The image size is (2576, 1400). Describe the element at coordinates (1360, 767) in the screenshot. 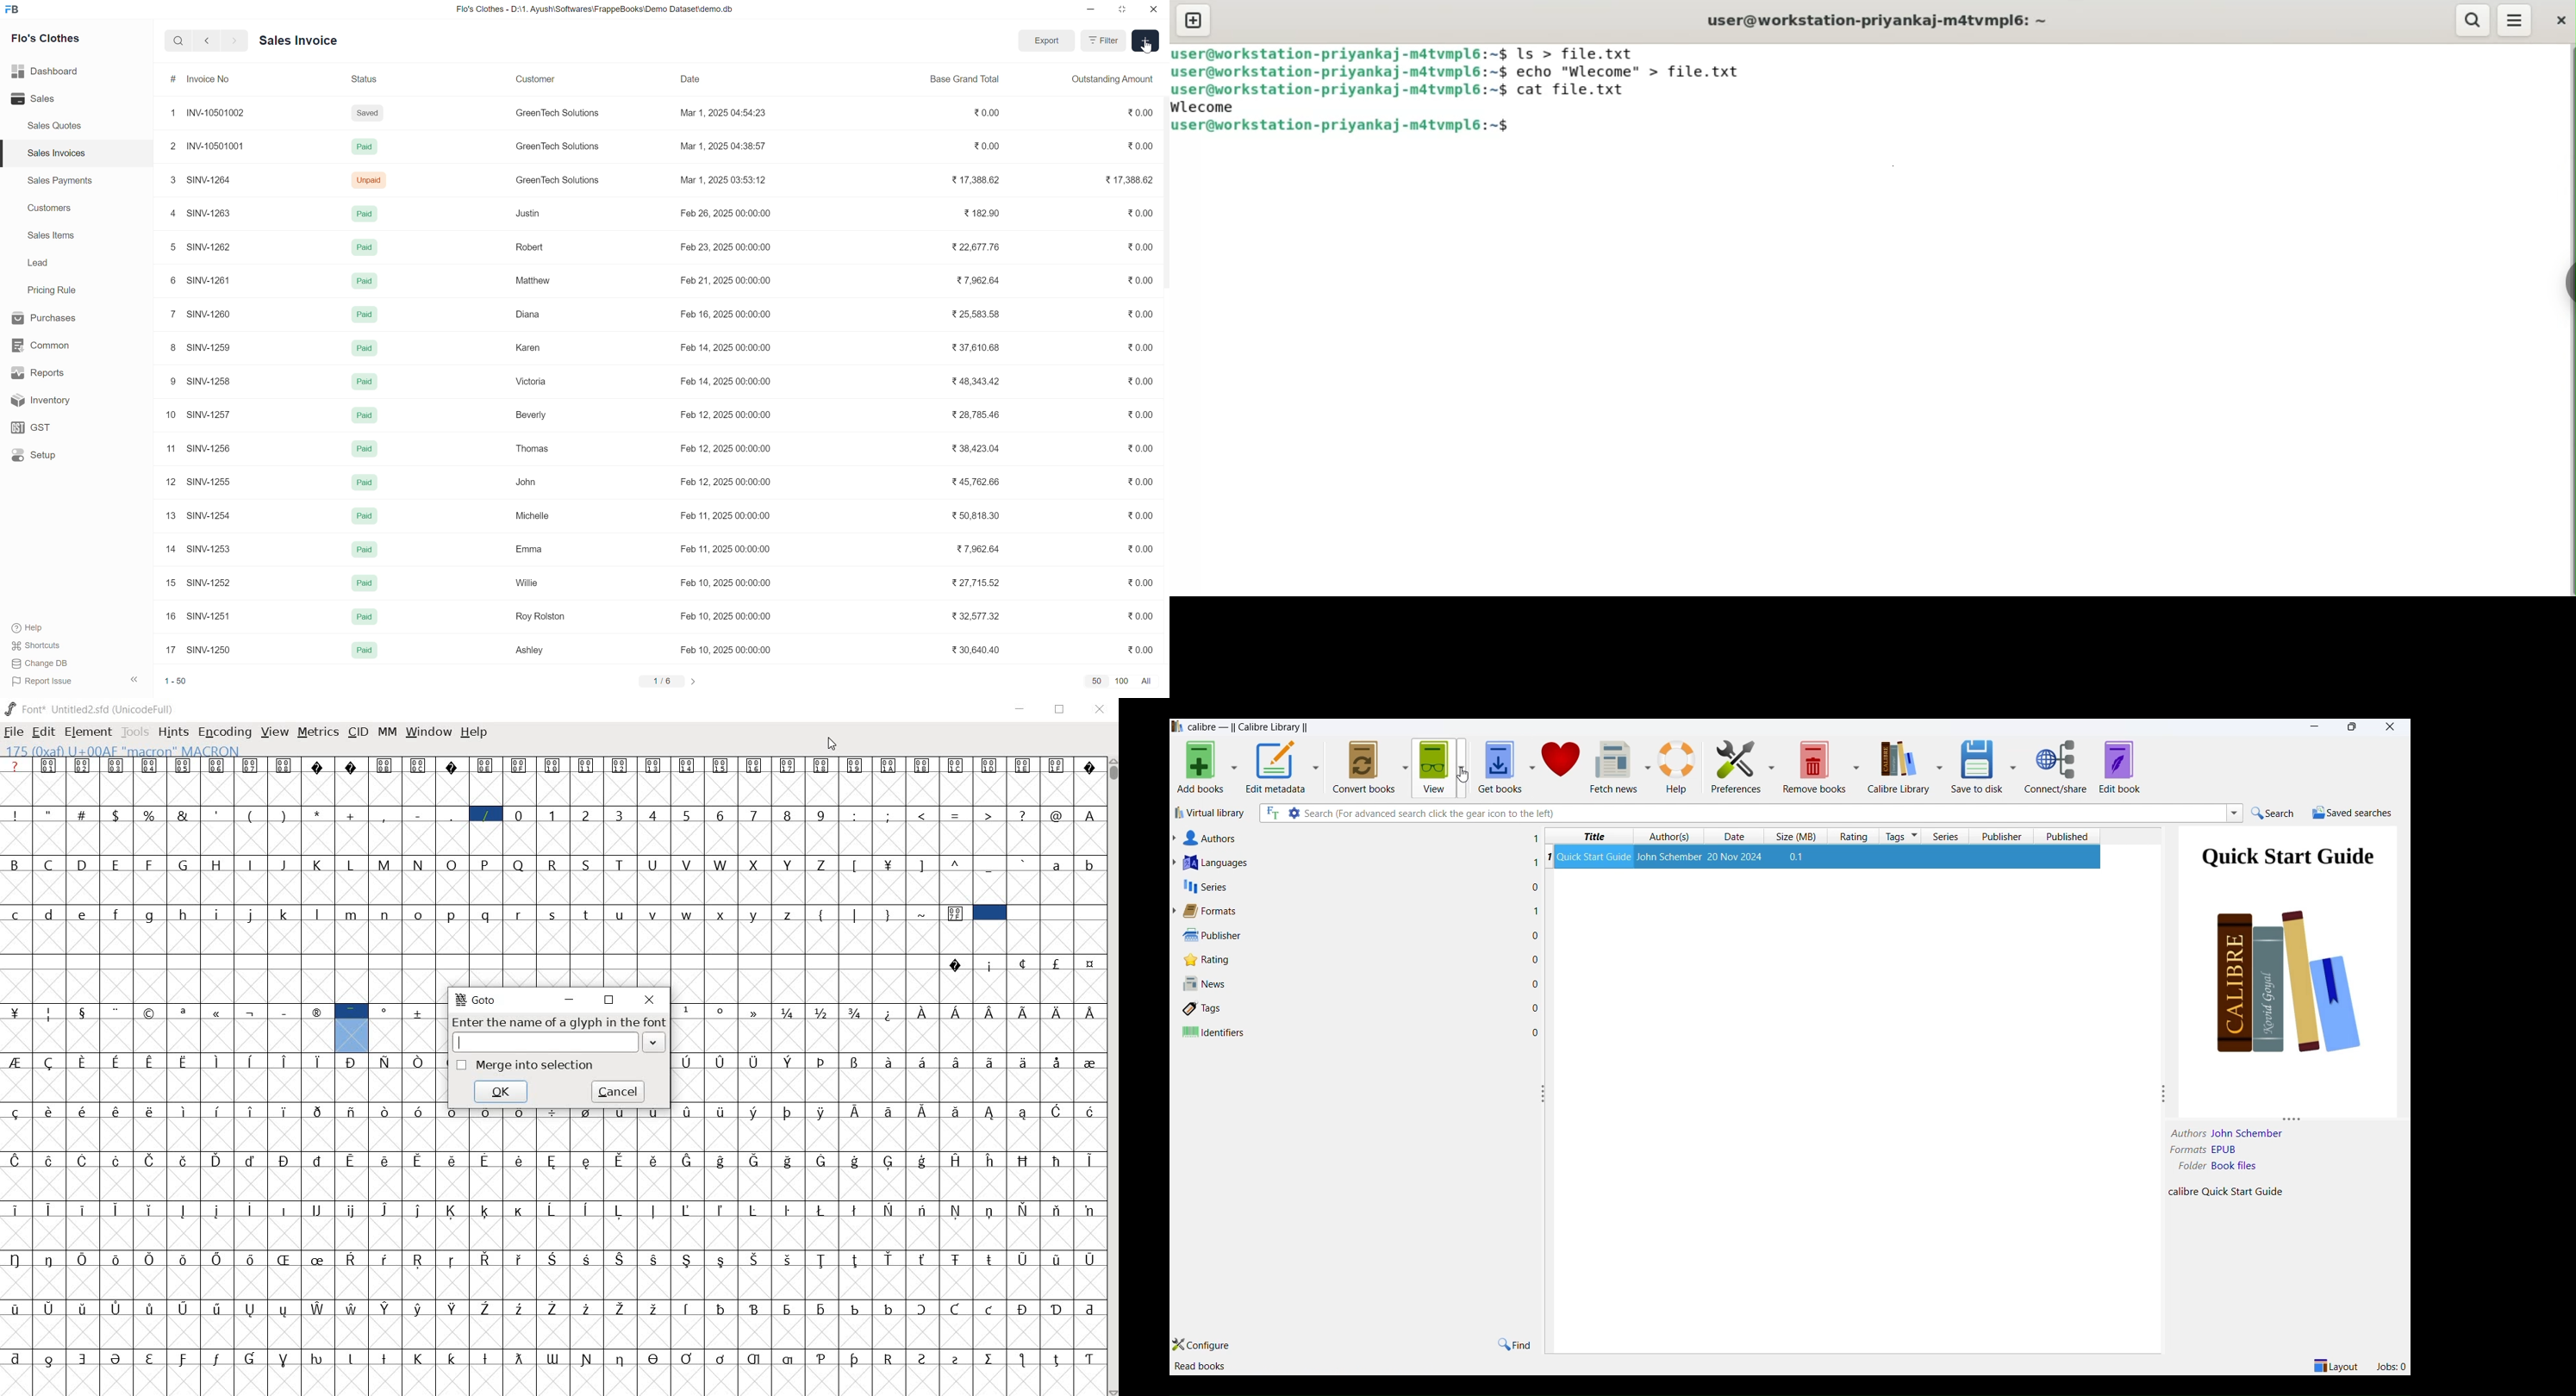

I see `convert books` at that location.